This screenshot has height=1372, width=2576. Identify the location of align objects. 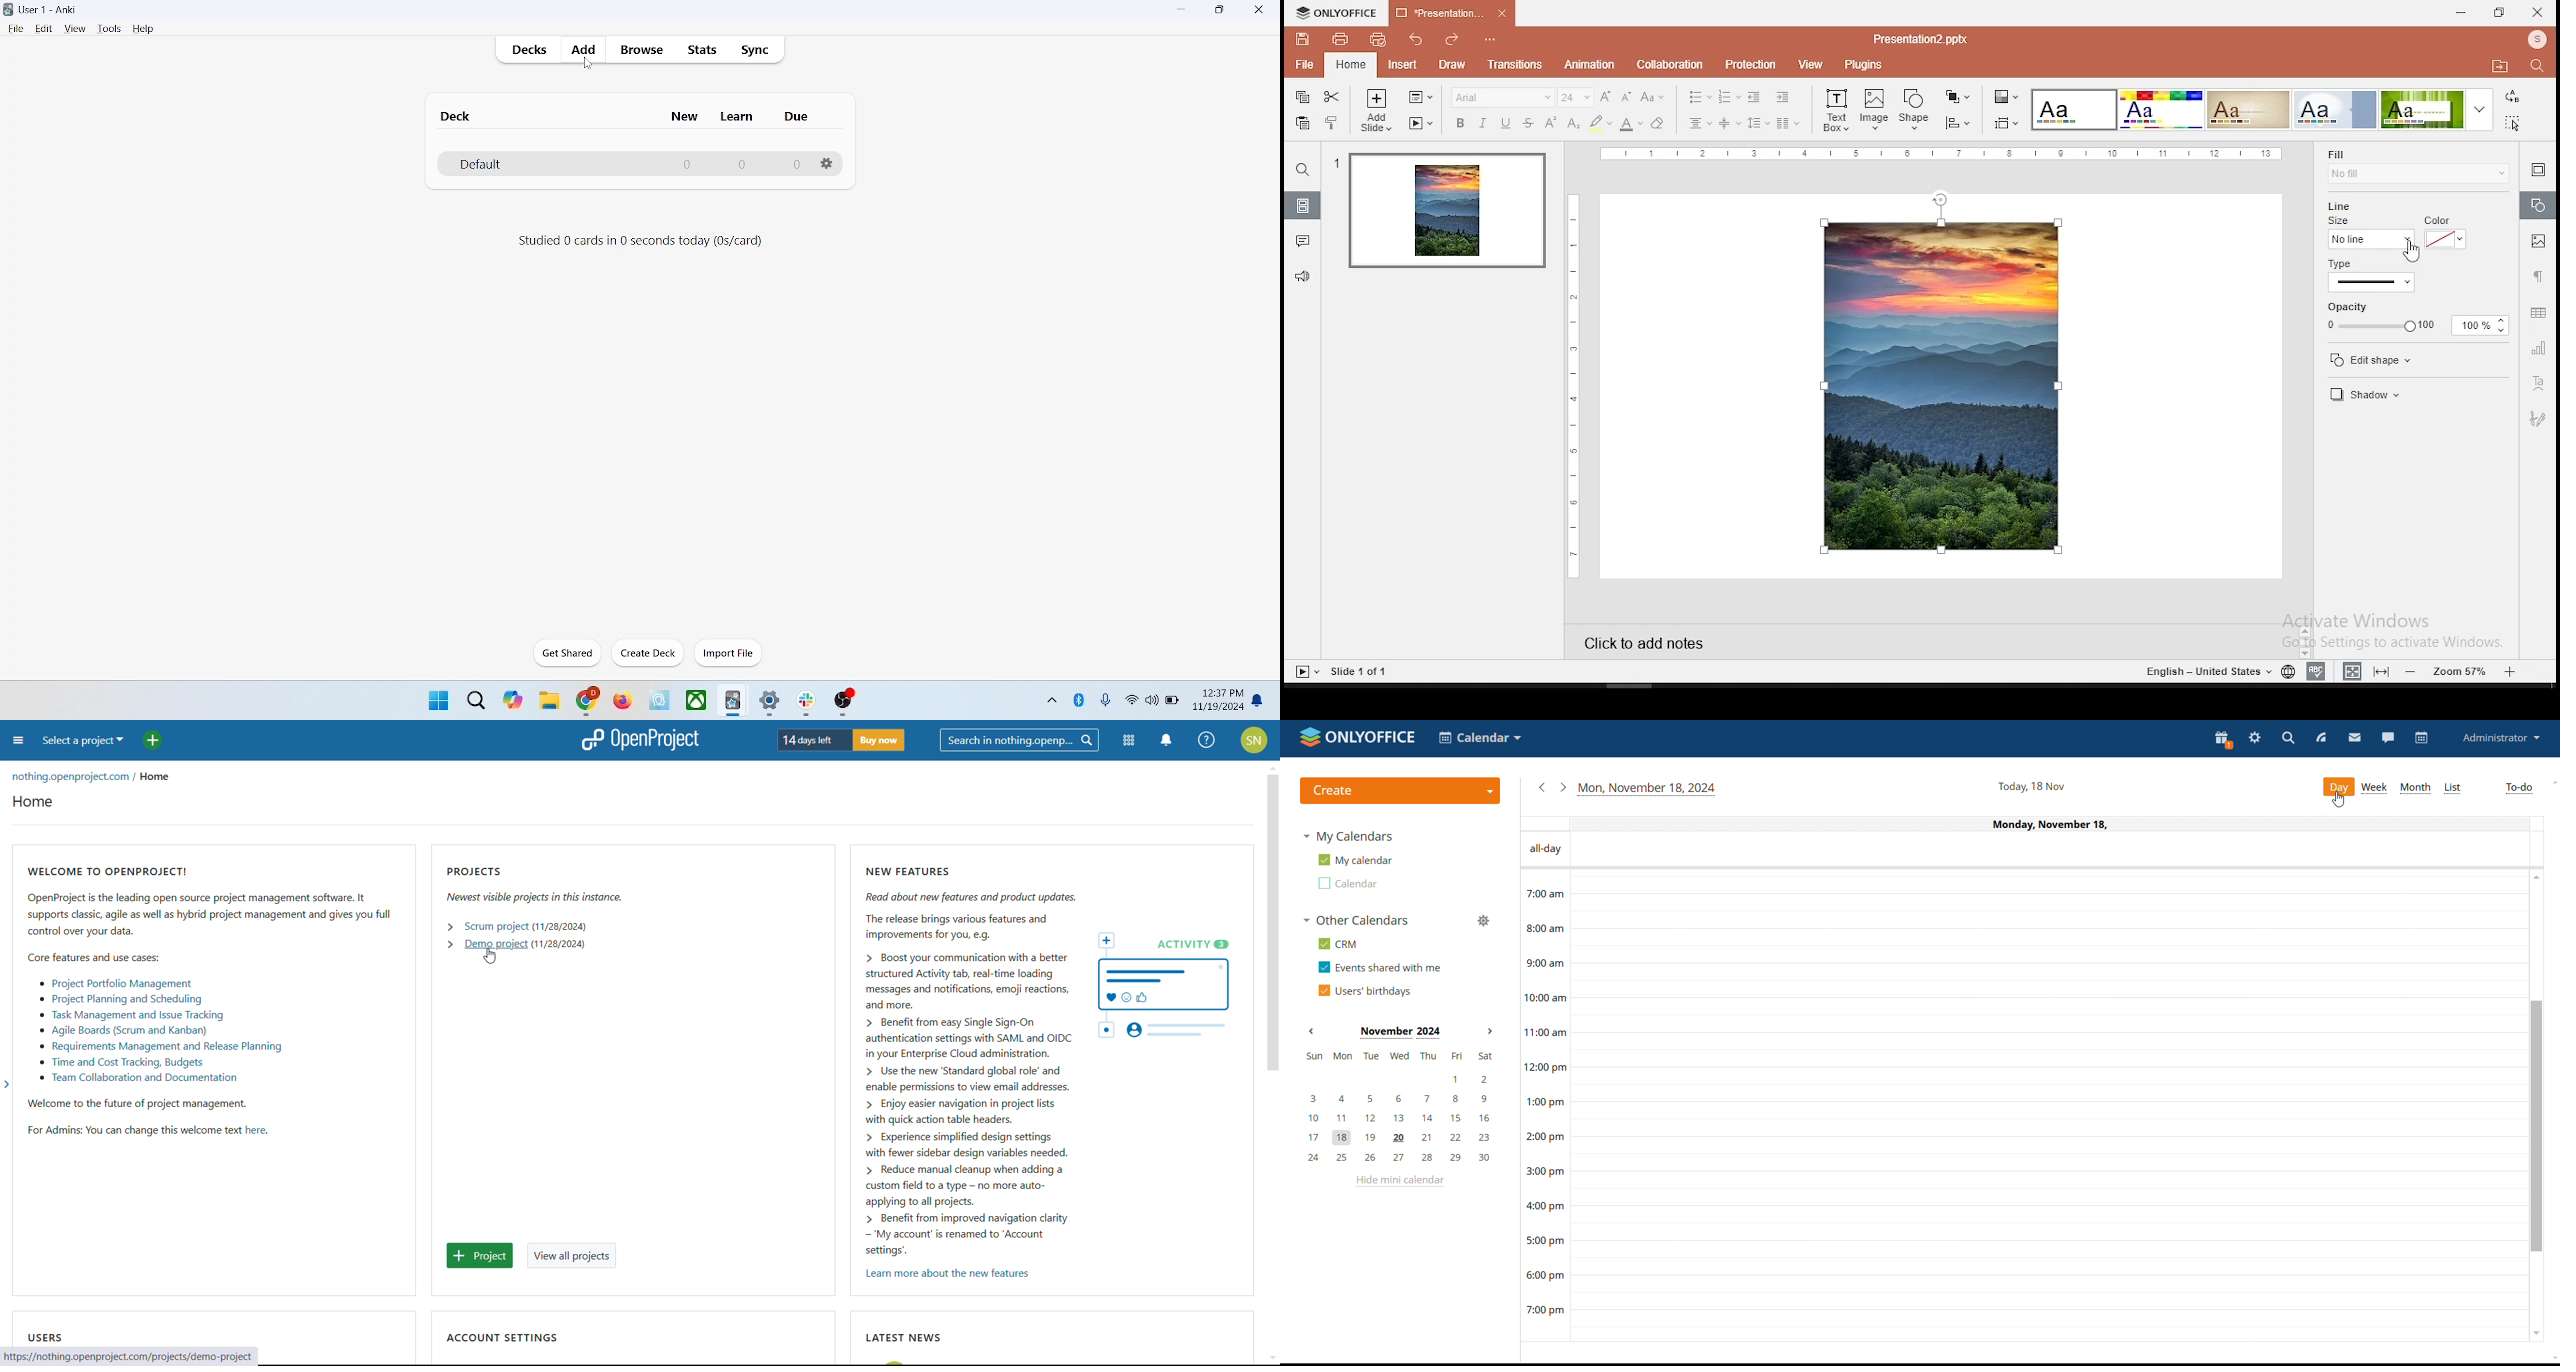
(1957, 122).